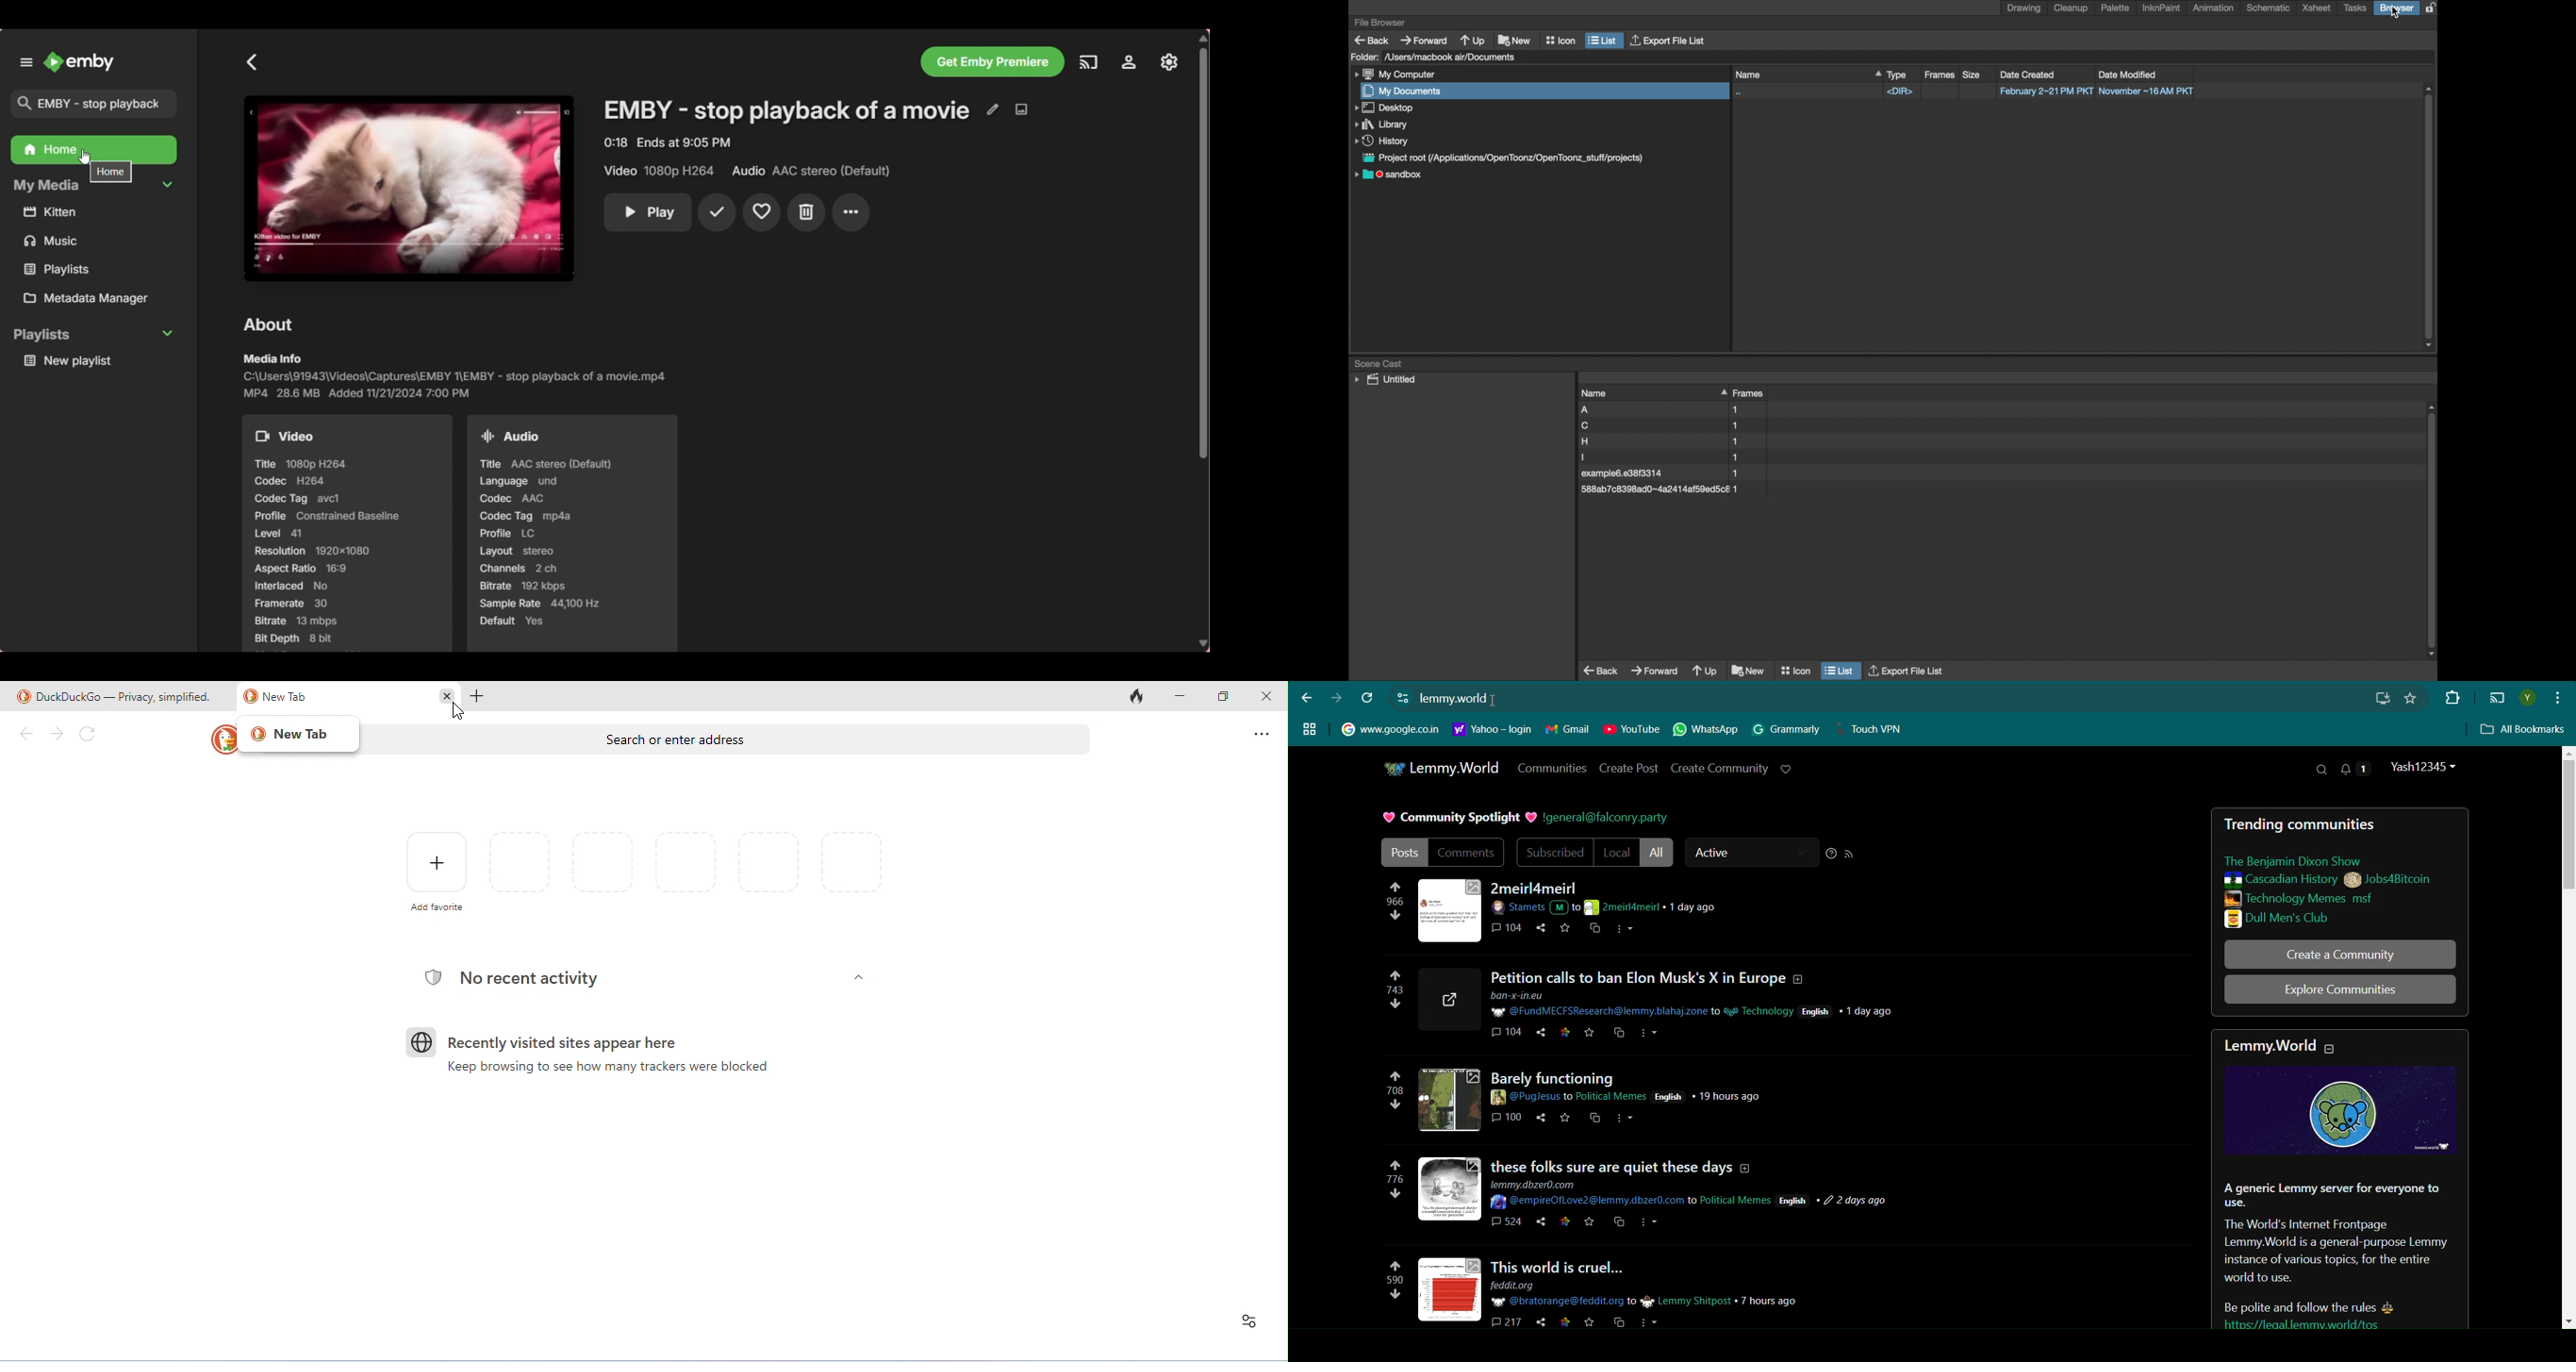 This screenshot has width=2576, height=1372. I want to click on star, so click(1564, 1224).